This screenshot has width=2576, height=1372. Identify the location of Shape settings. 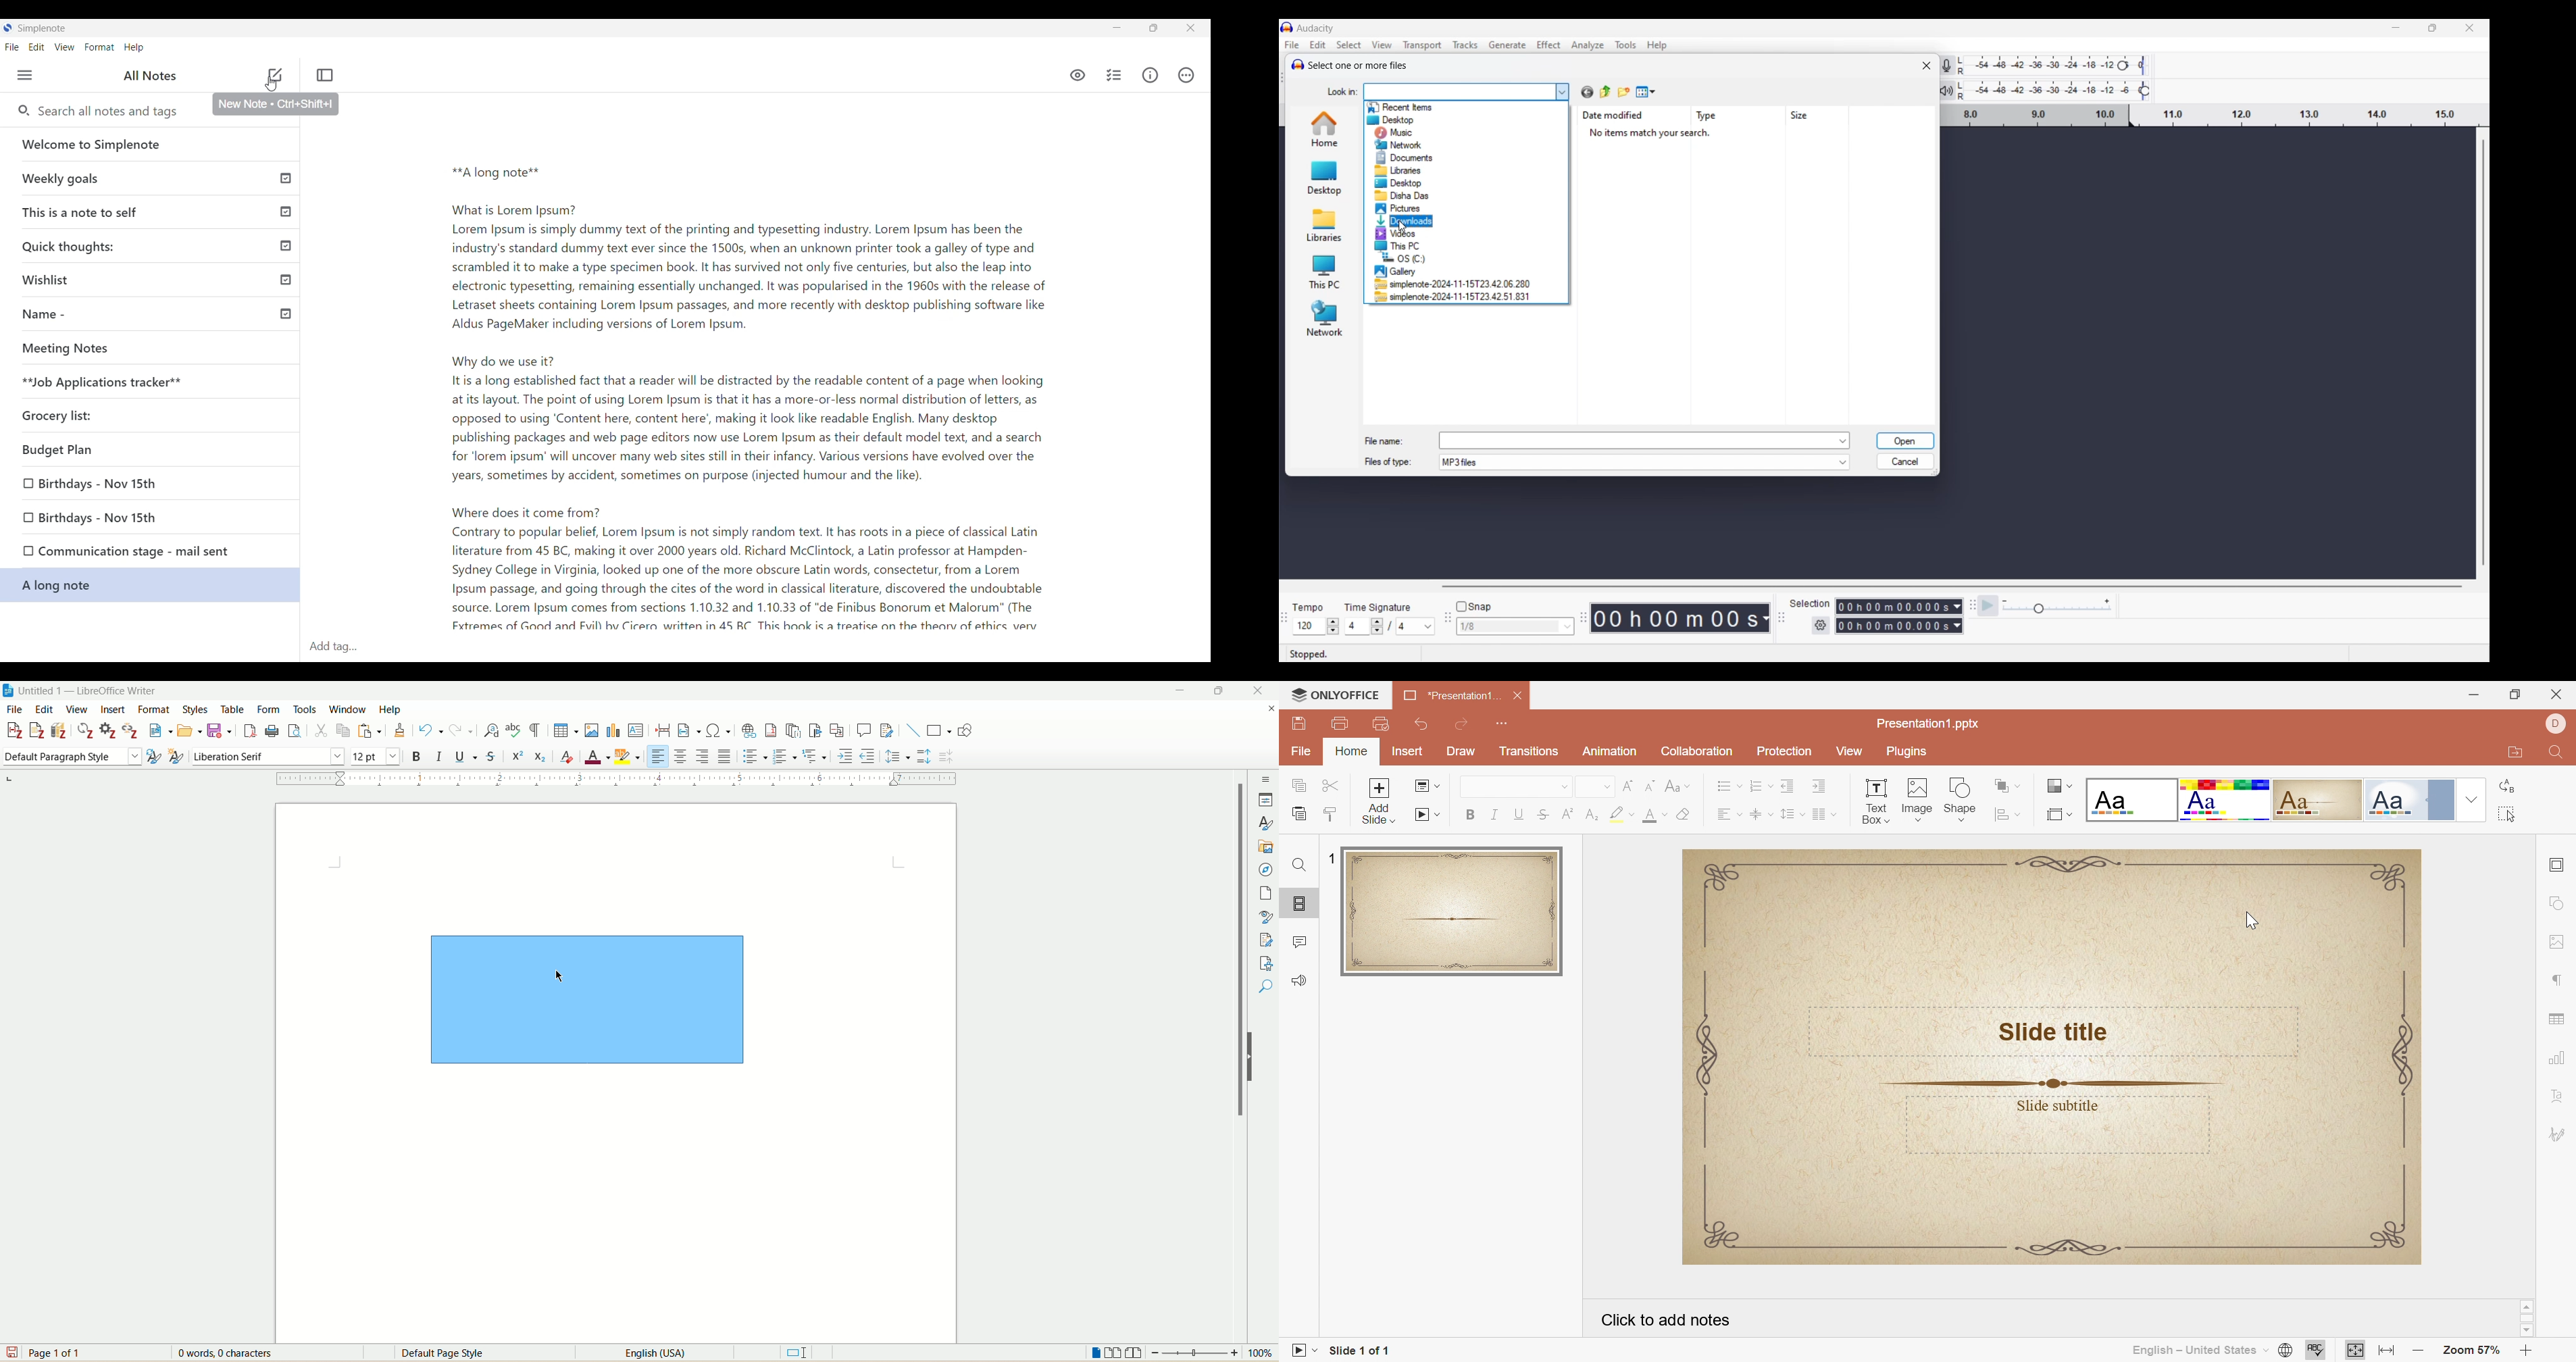
(2559, 903).